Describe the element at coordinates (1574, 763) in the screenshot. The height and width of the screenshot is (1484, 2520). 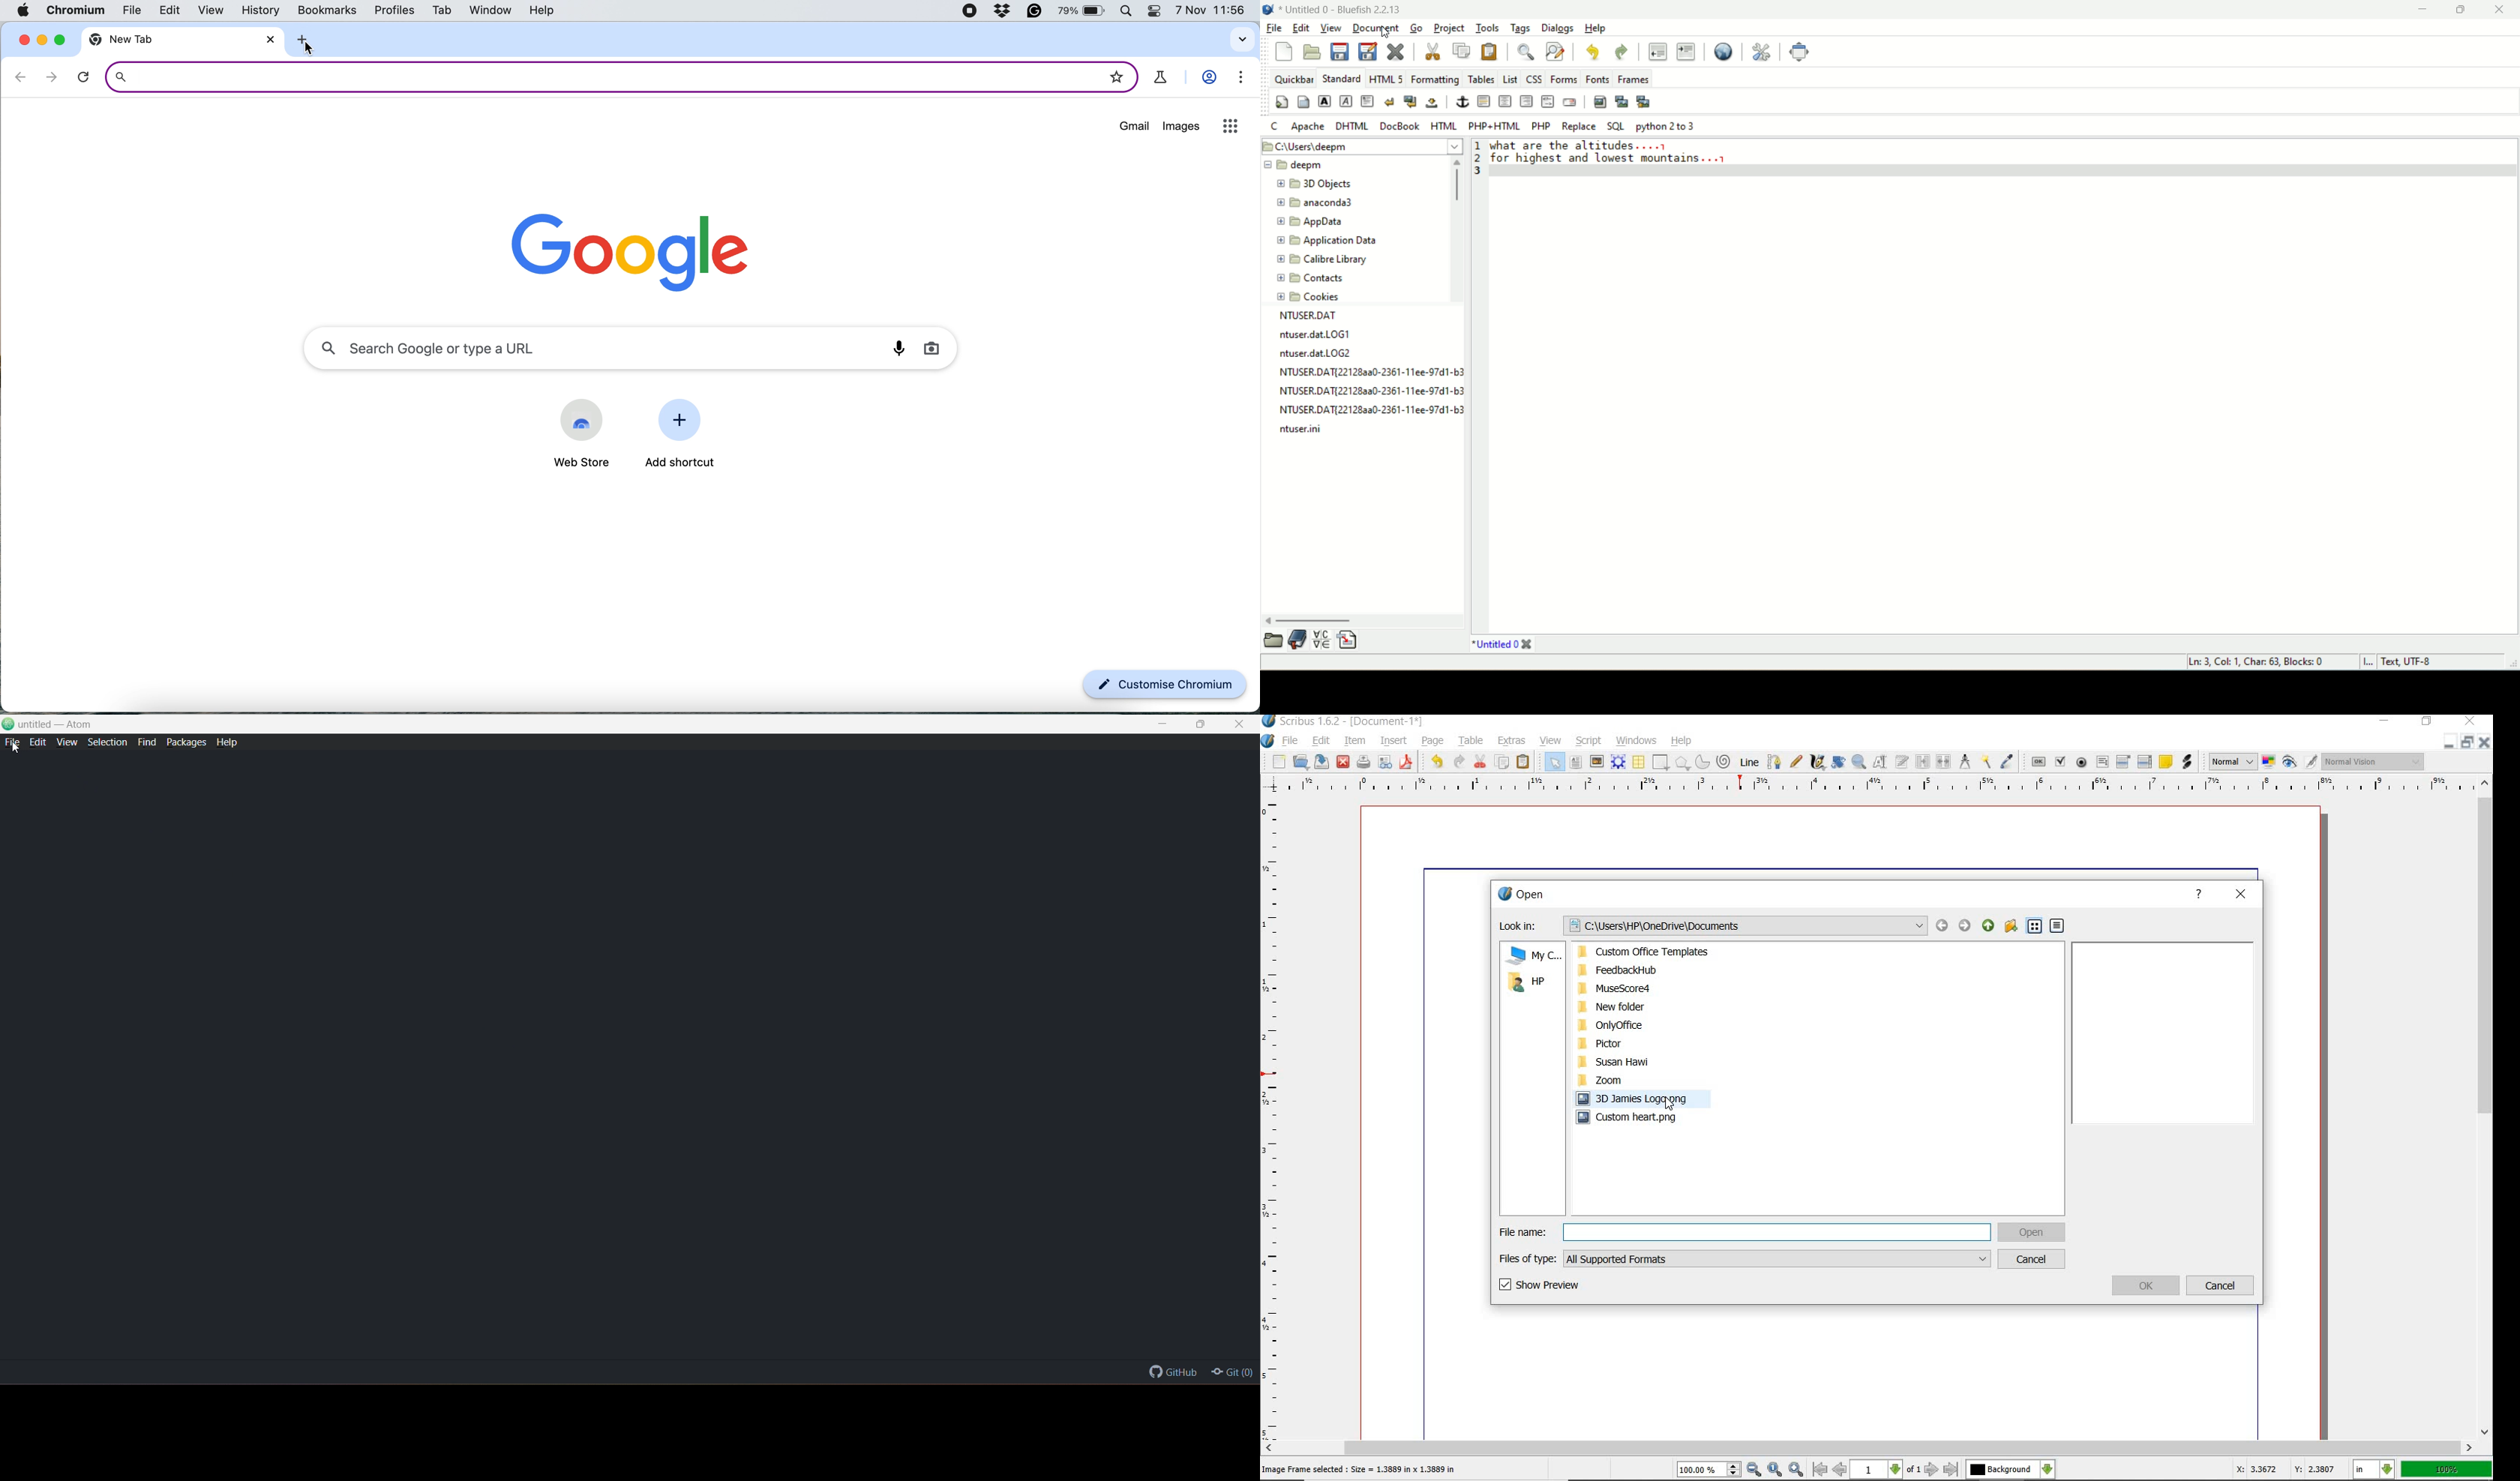
I see `text frame` at that location.